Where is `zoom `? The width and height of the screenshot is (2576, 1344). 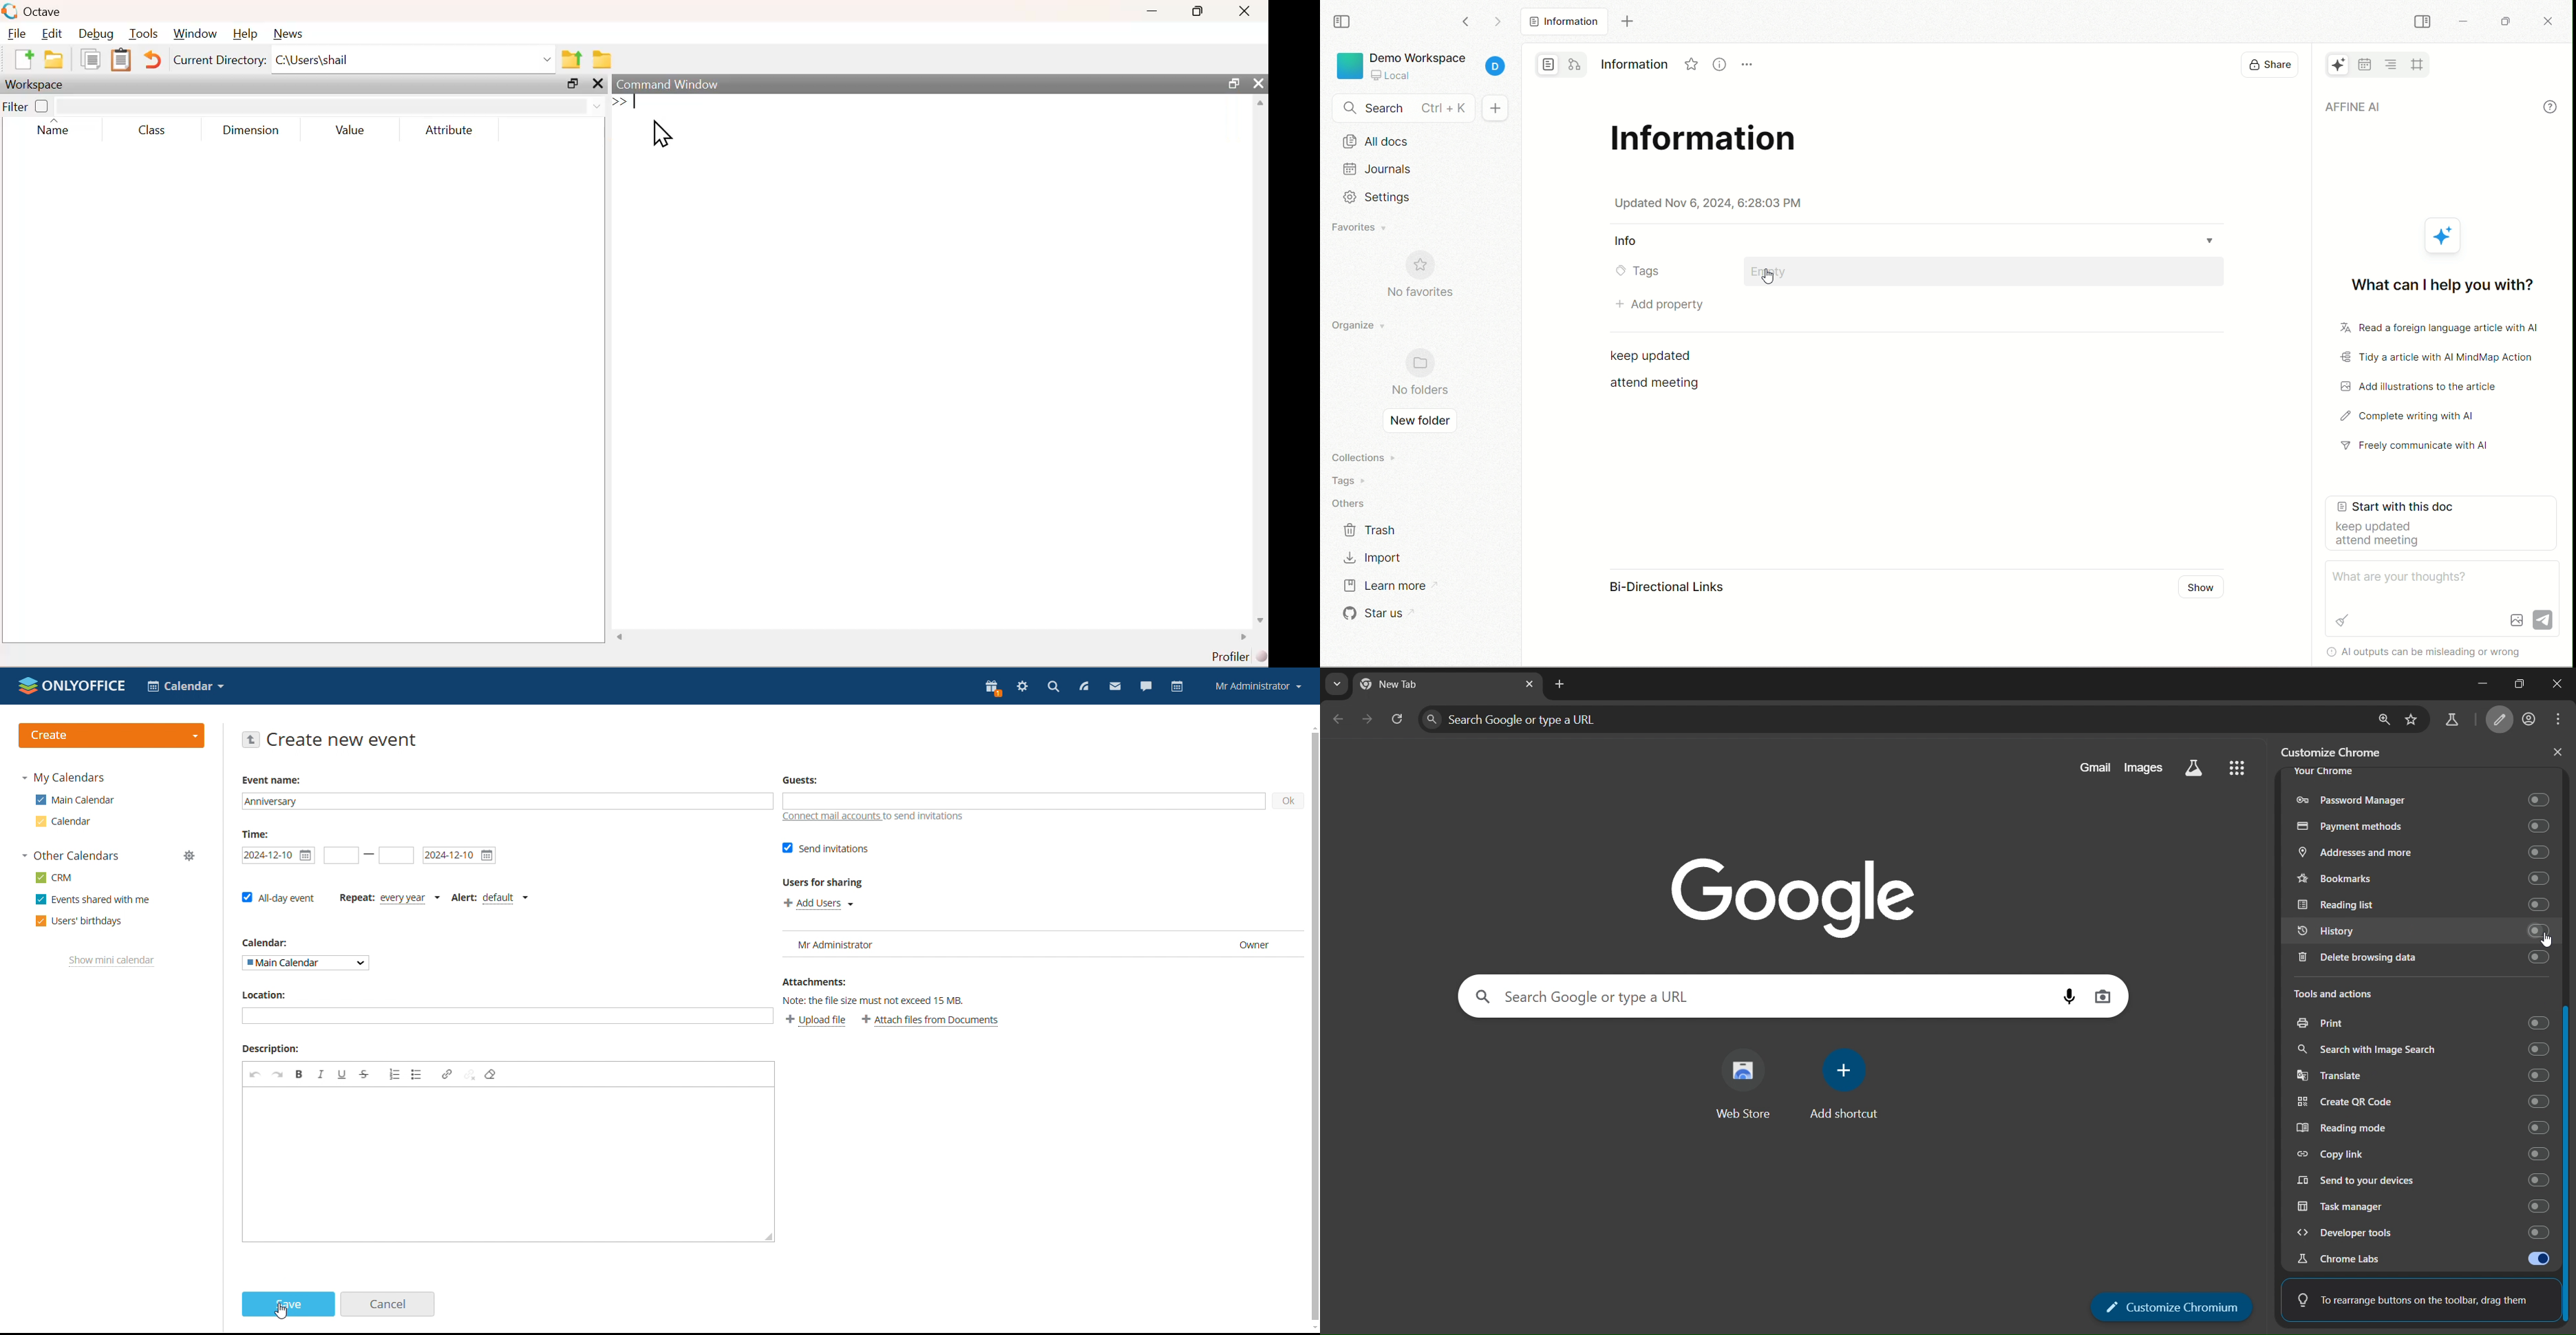 zoom  is located at coordinates (2383, 719).